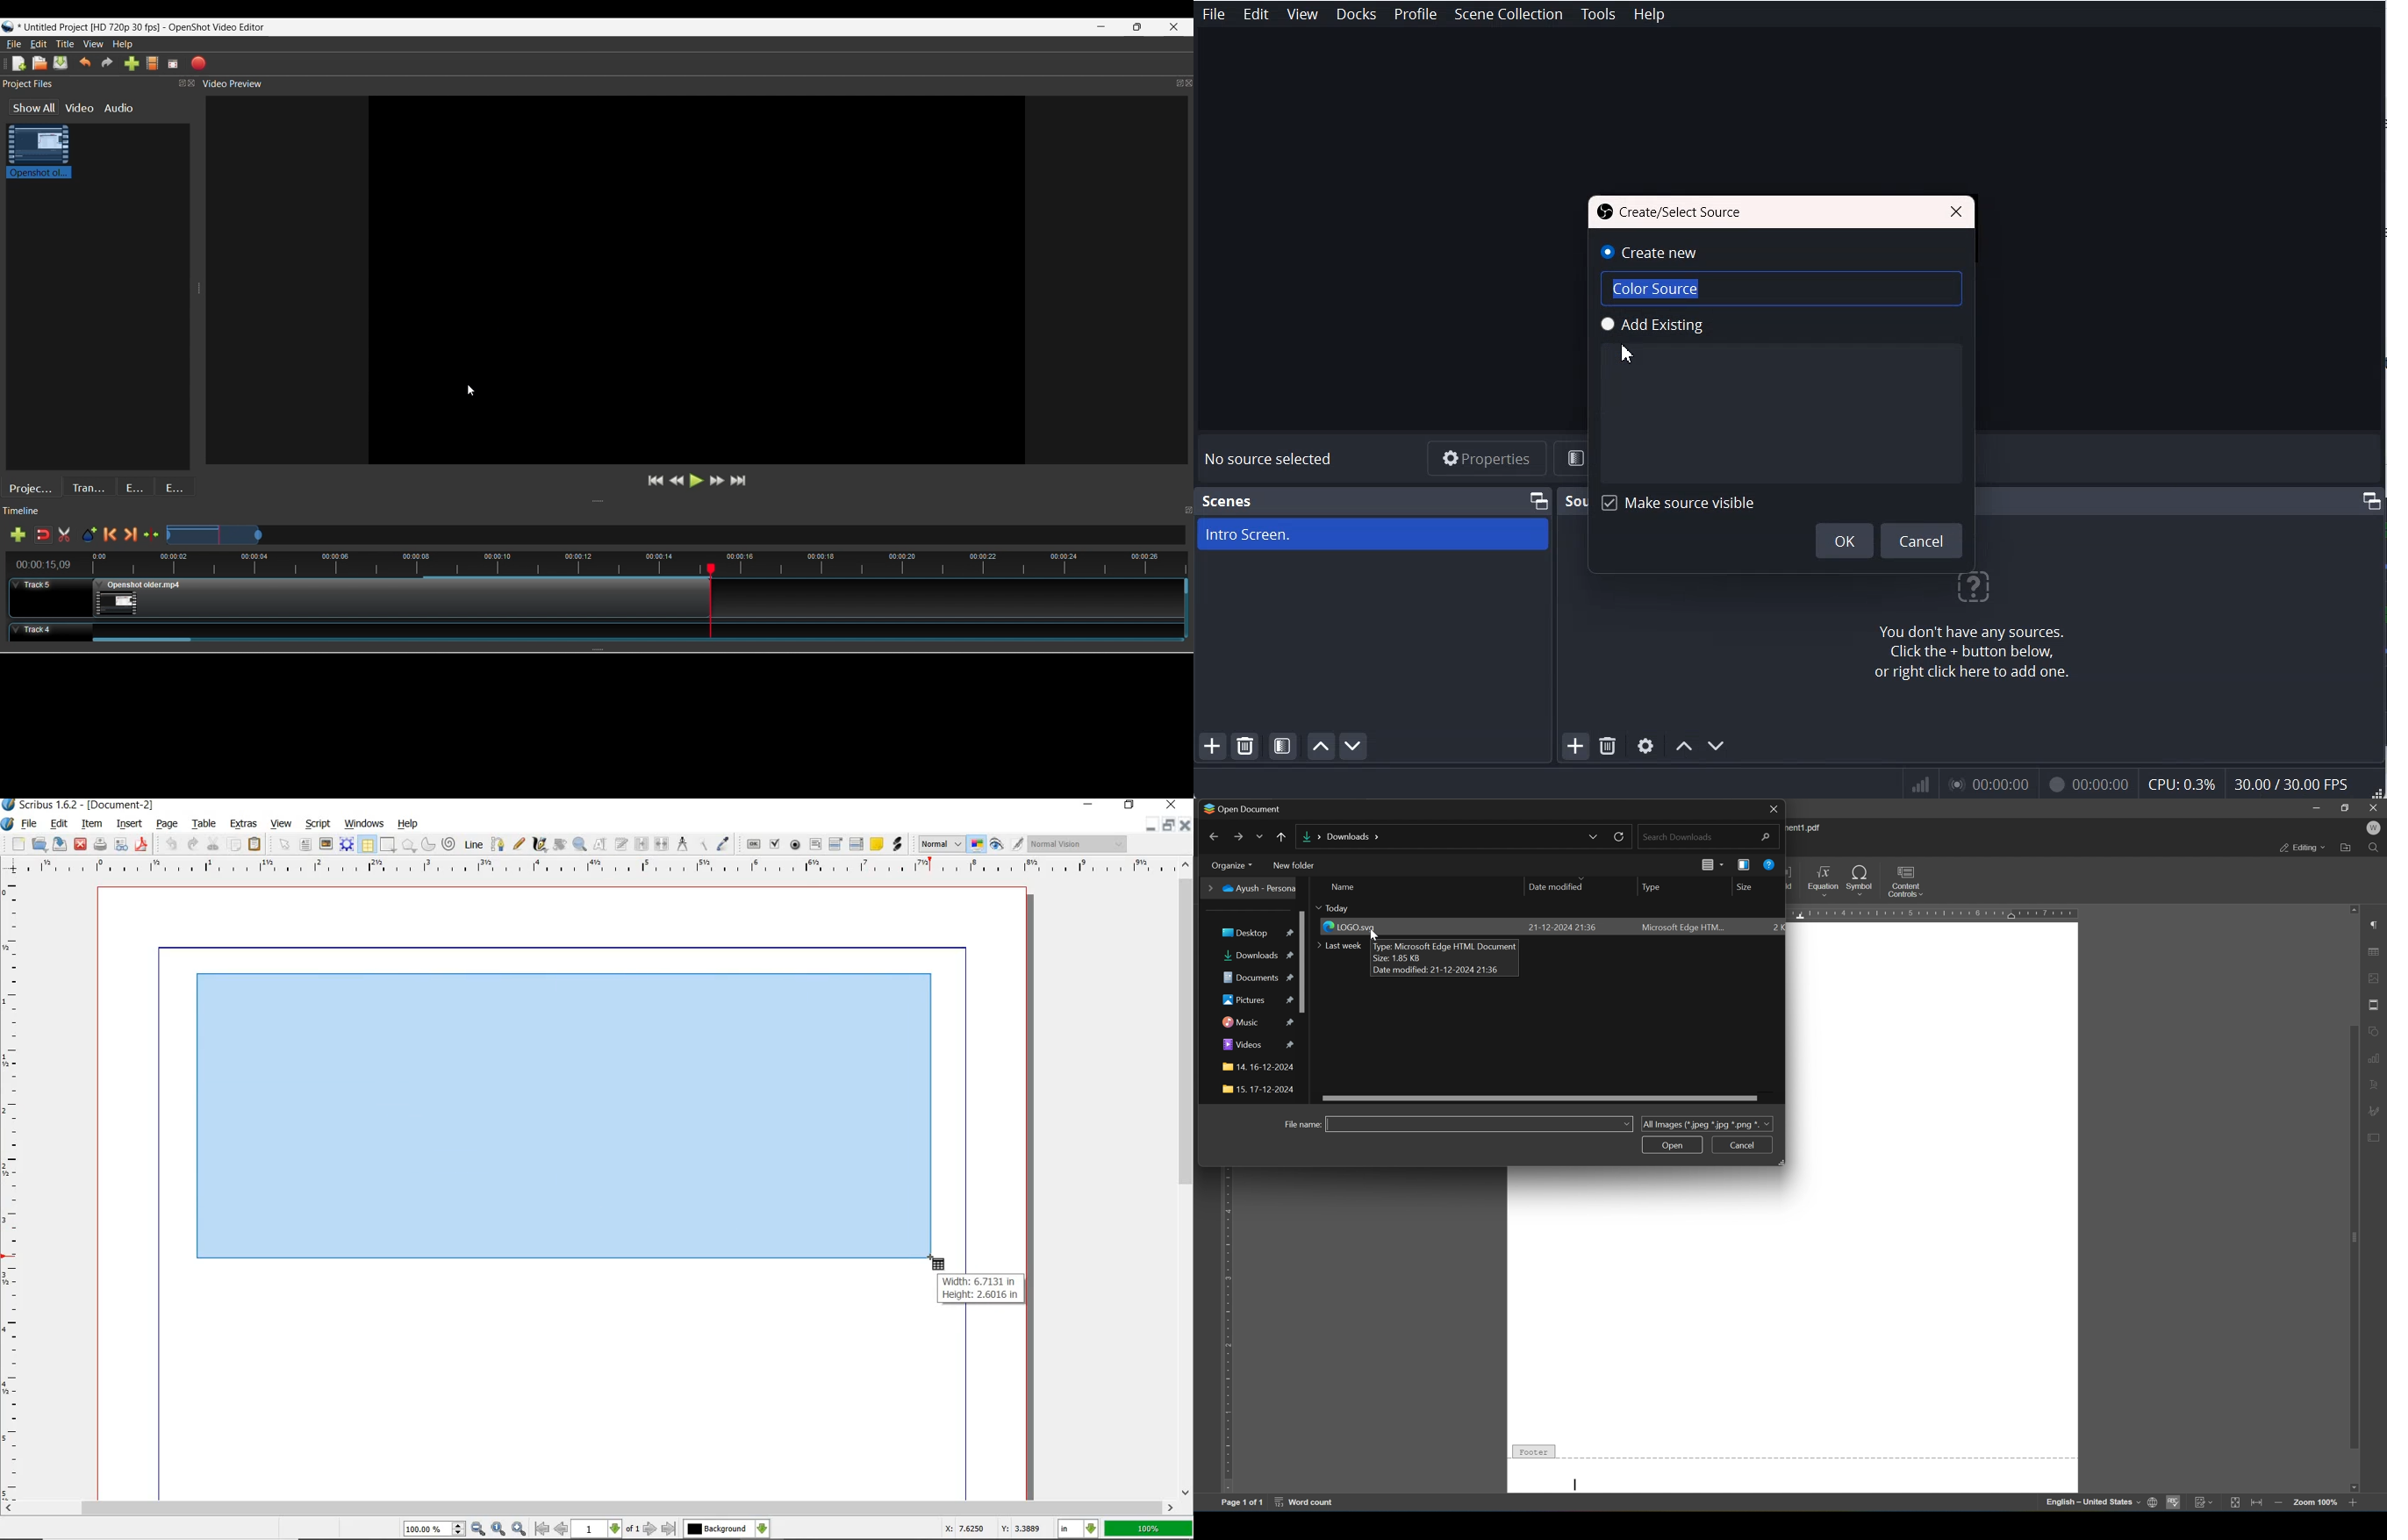  I want to click on size, so click(1743, 887).